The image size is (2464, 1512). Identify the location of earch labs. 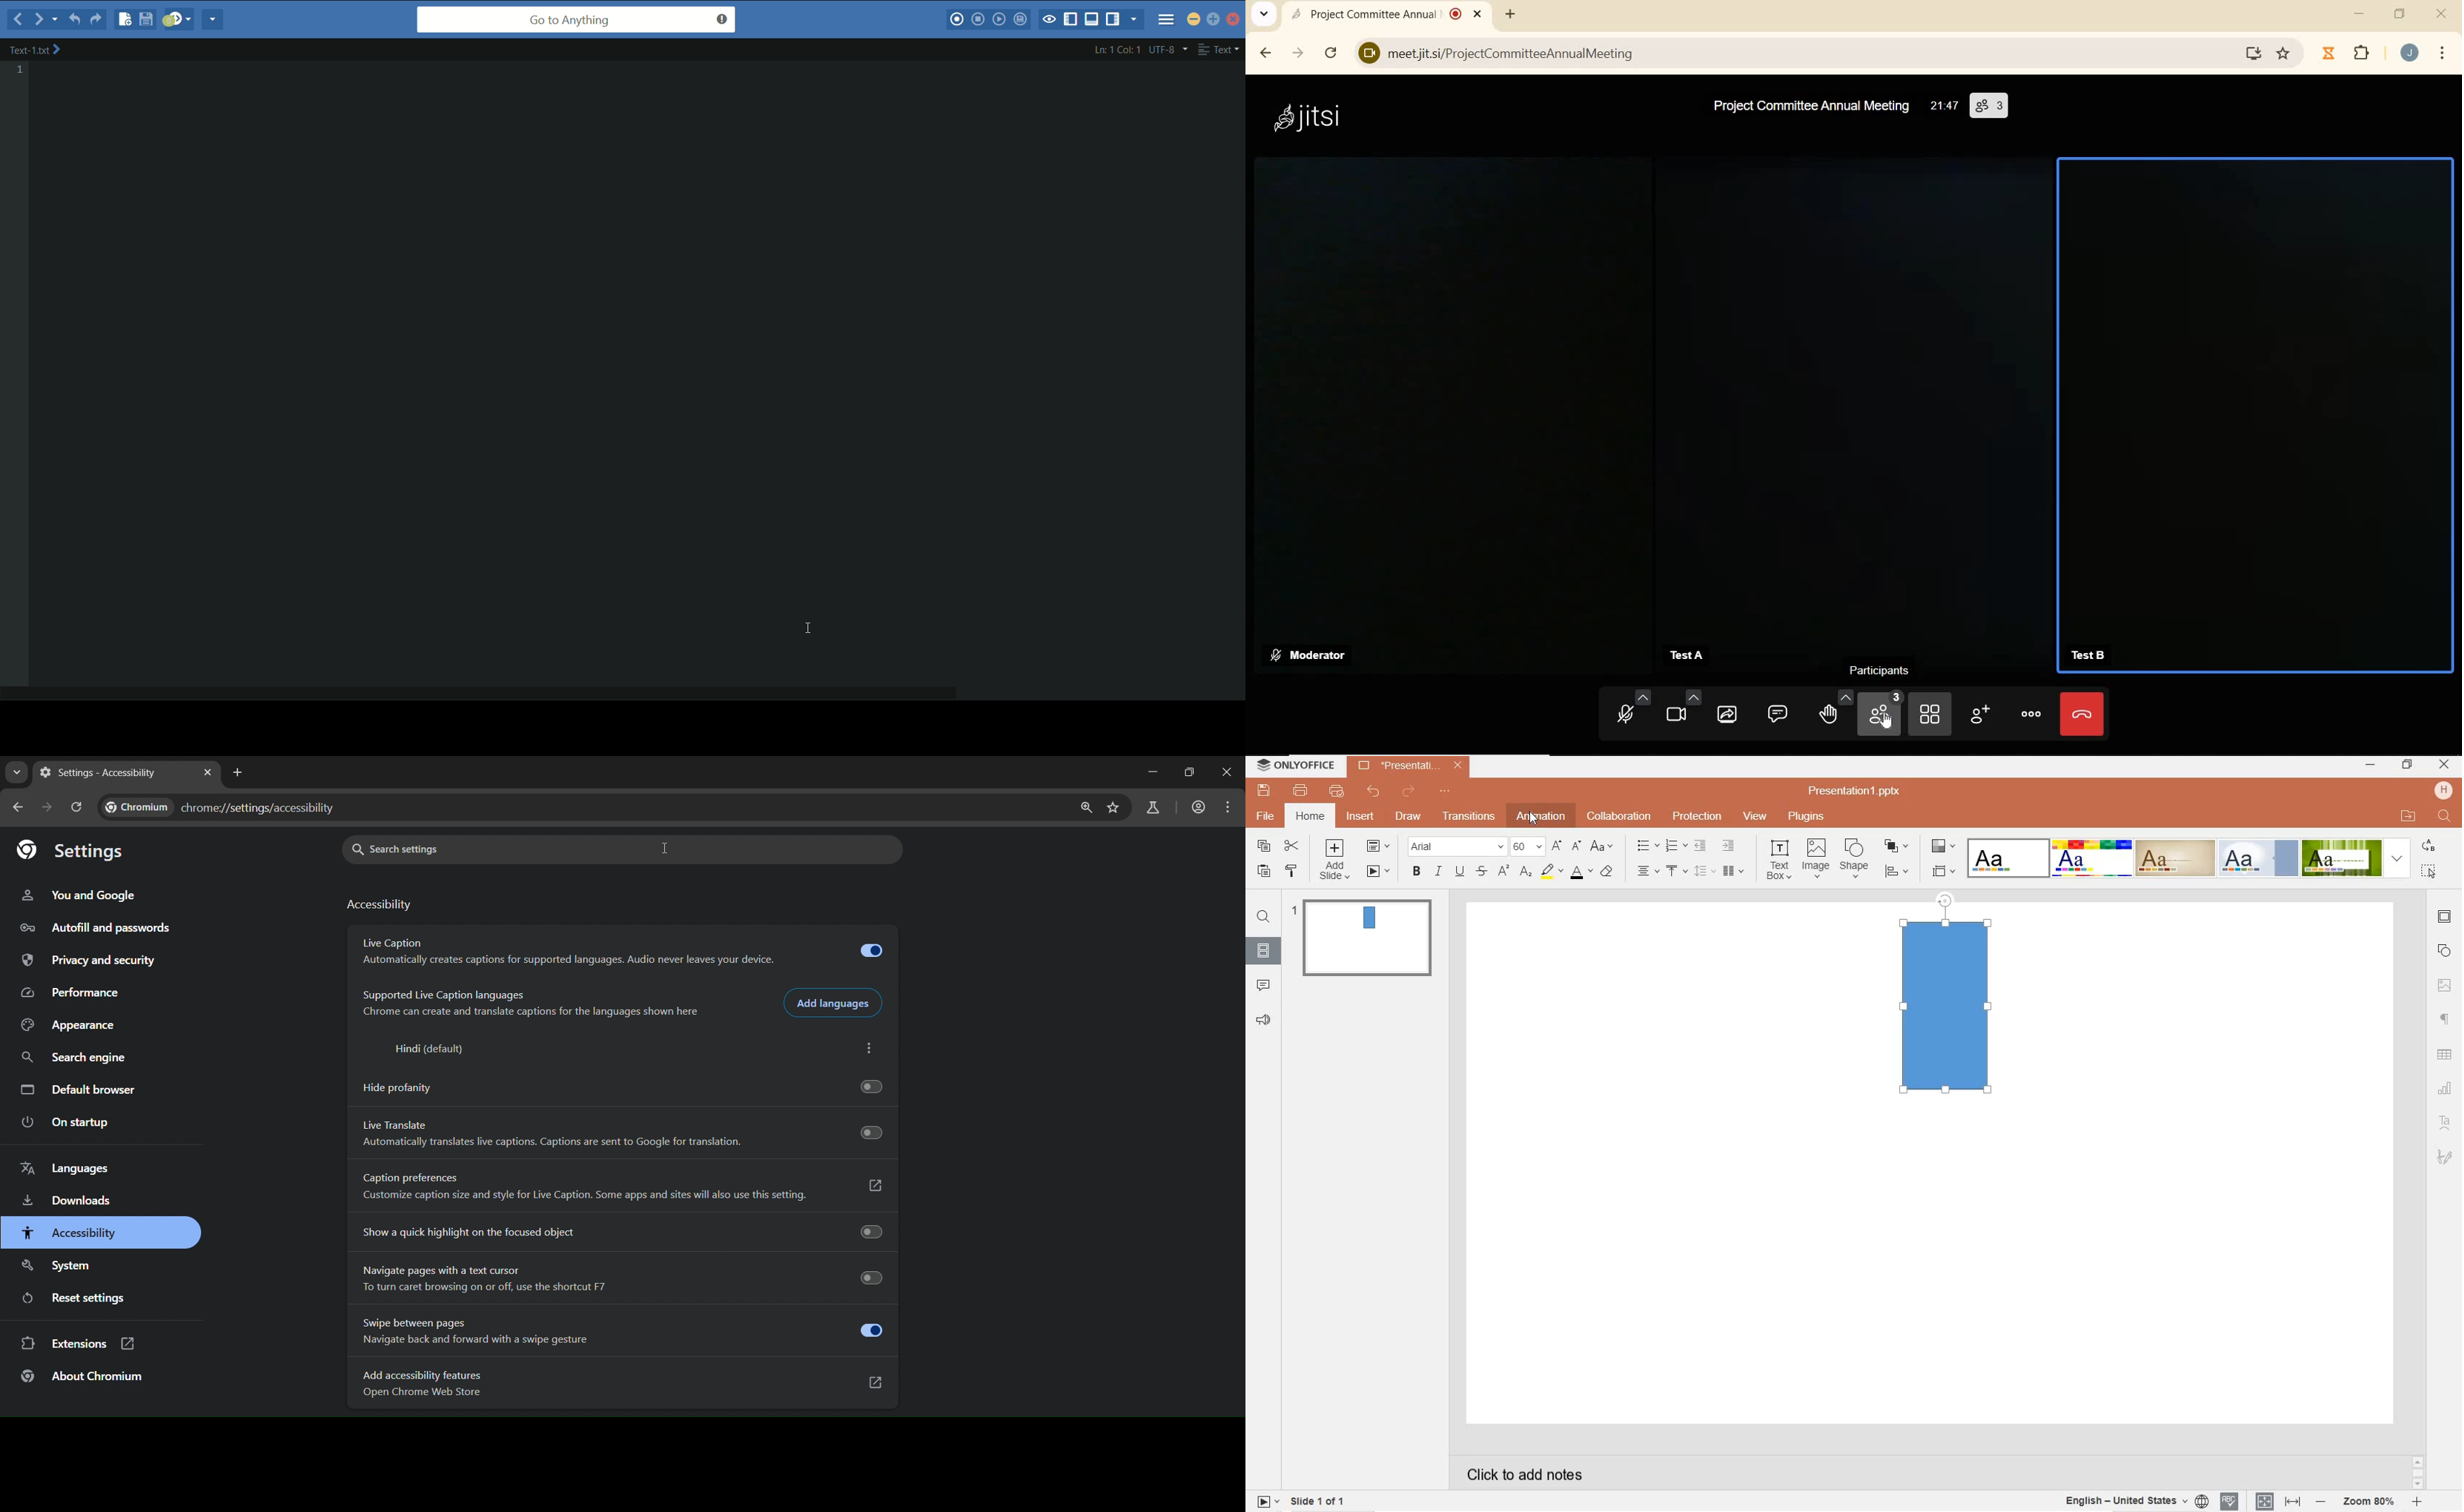
(1153, 807).